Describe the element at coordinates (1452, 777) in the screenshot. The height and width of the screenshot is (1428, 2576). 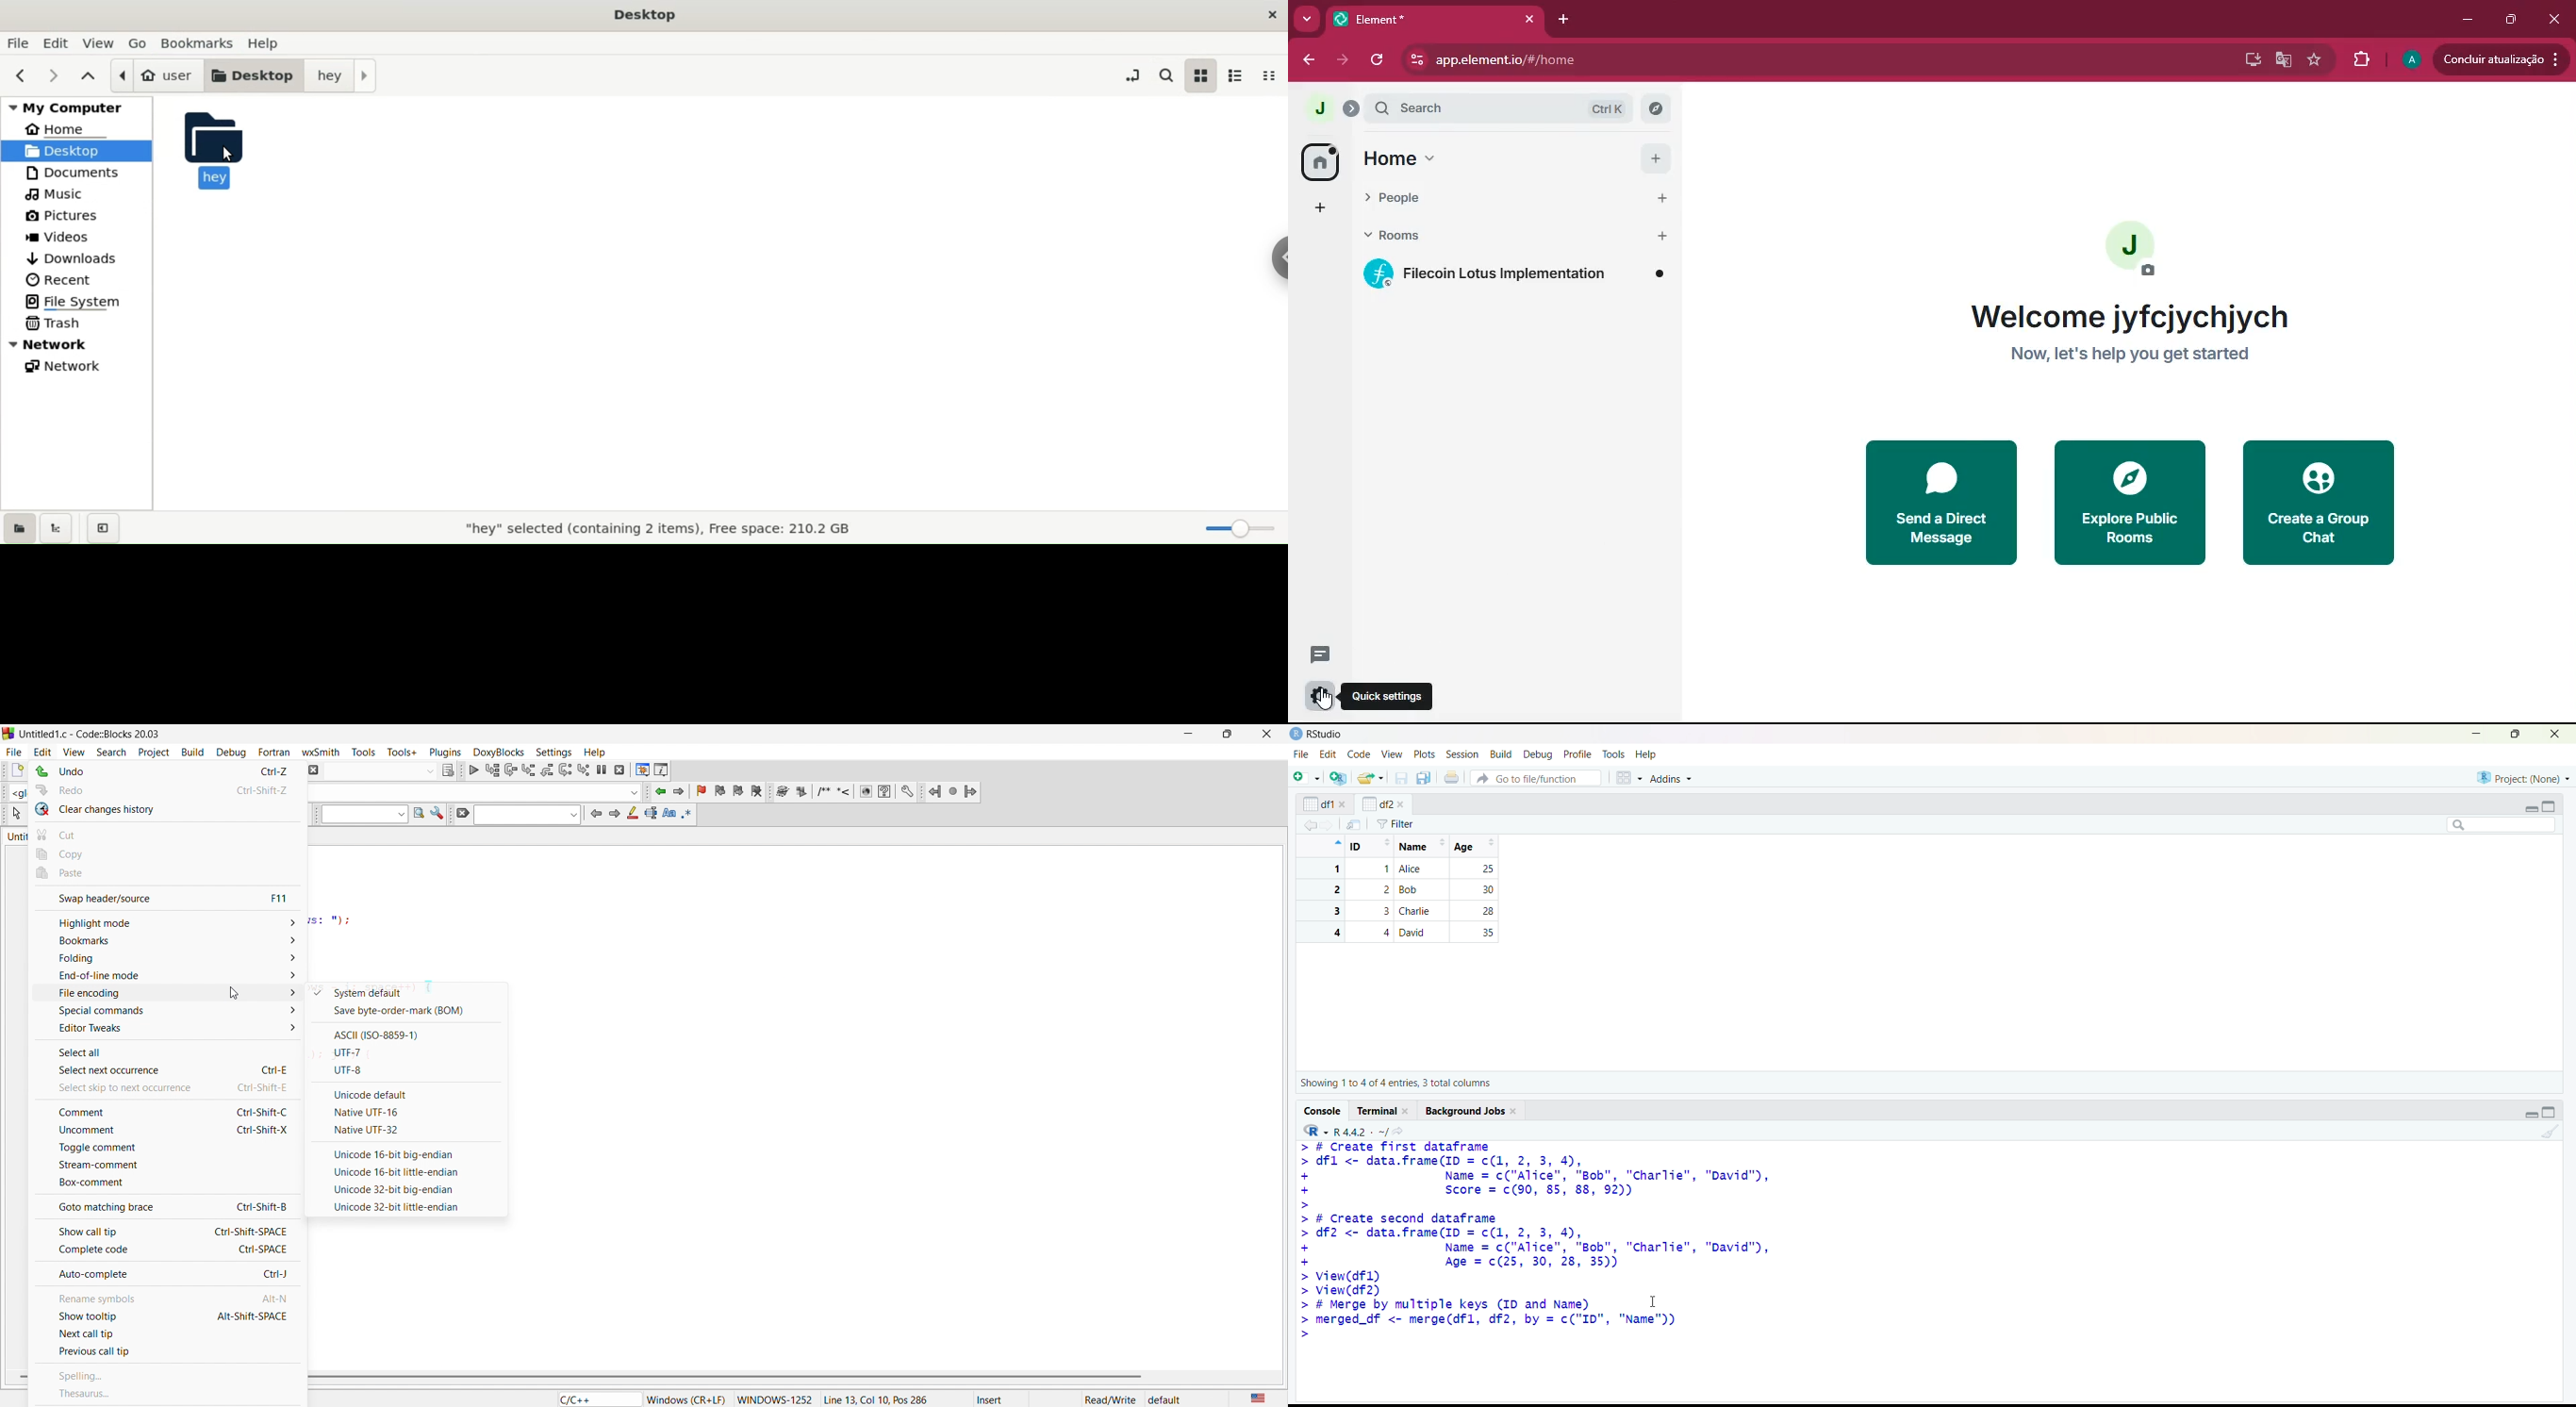
I see `print` at that location.